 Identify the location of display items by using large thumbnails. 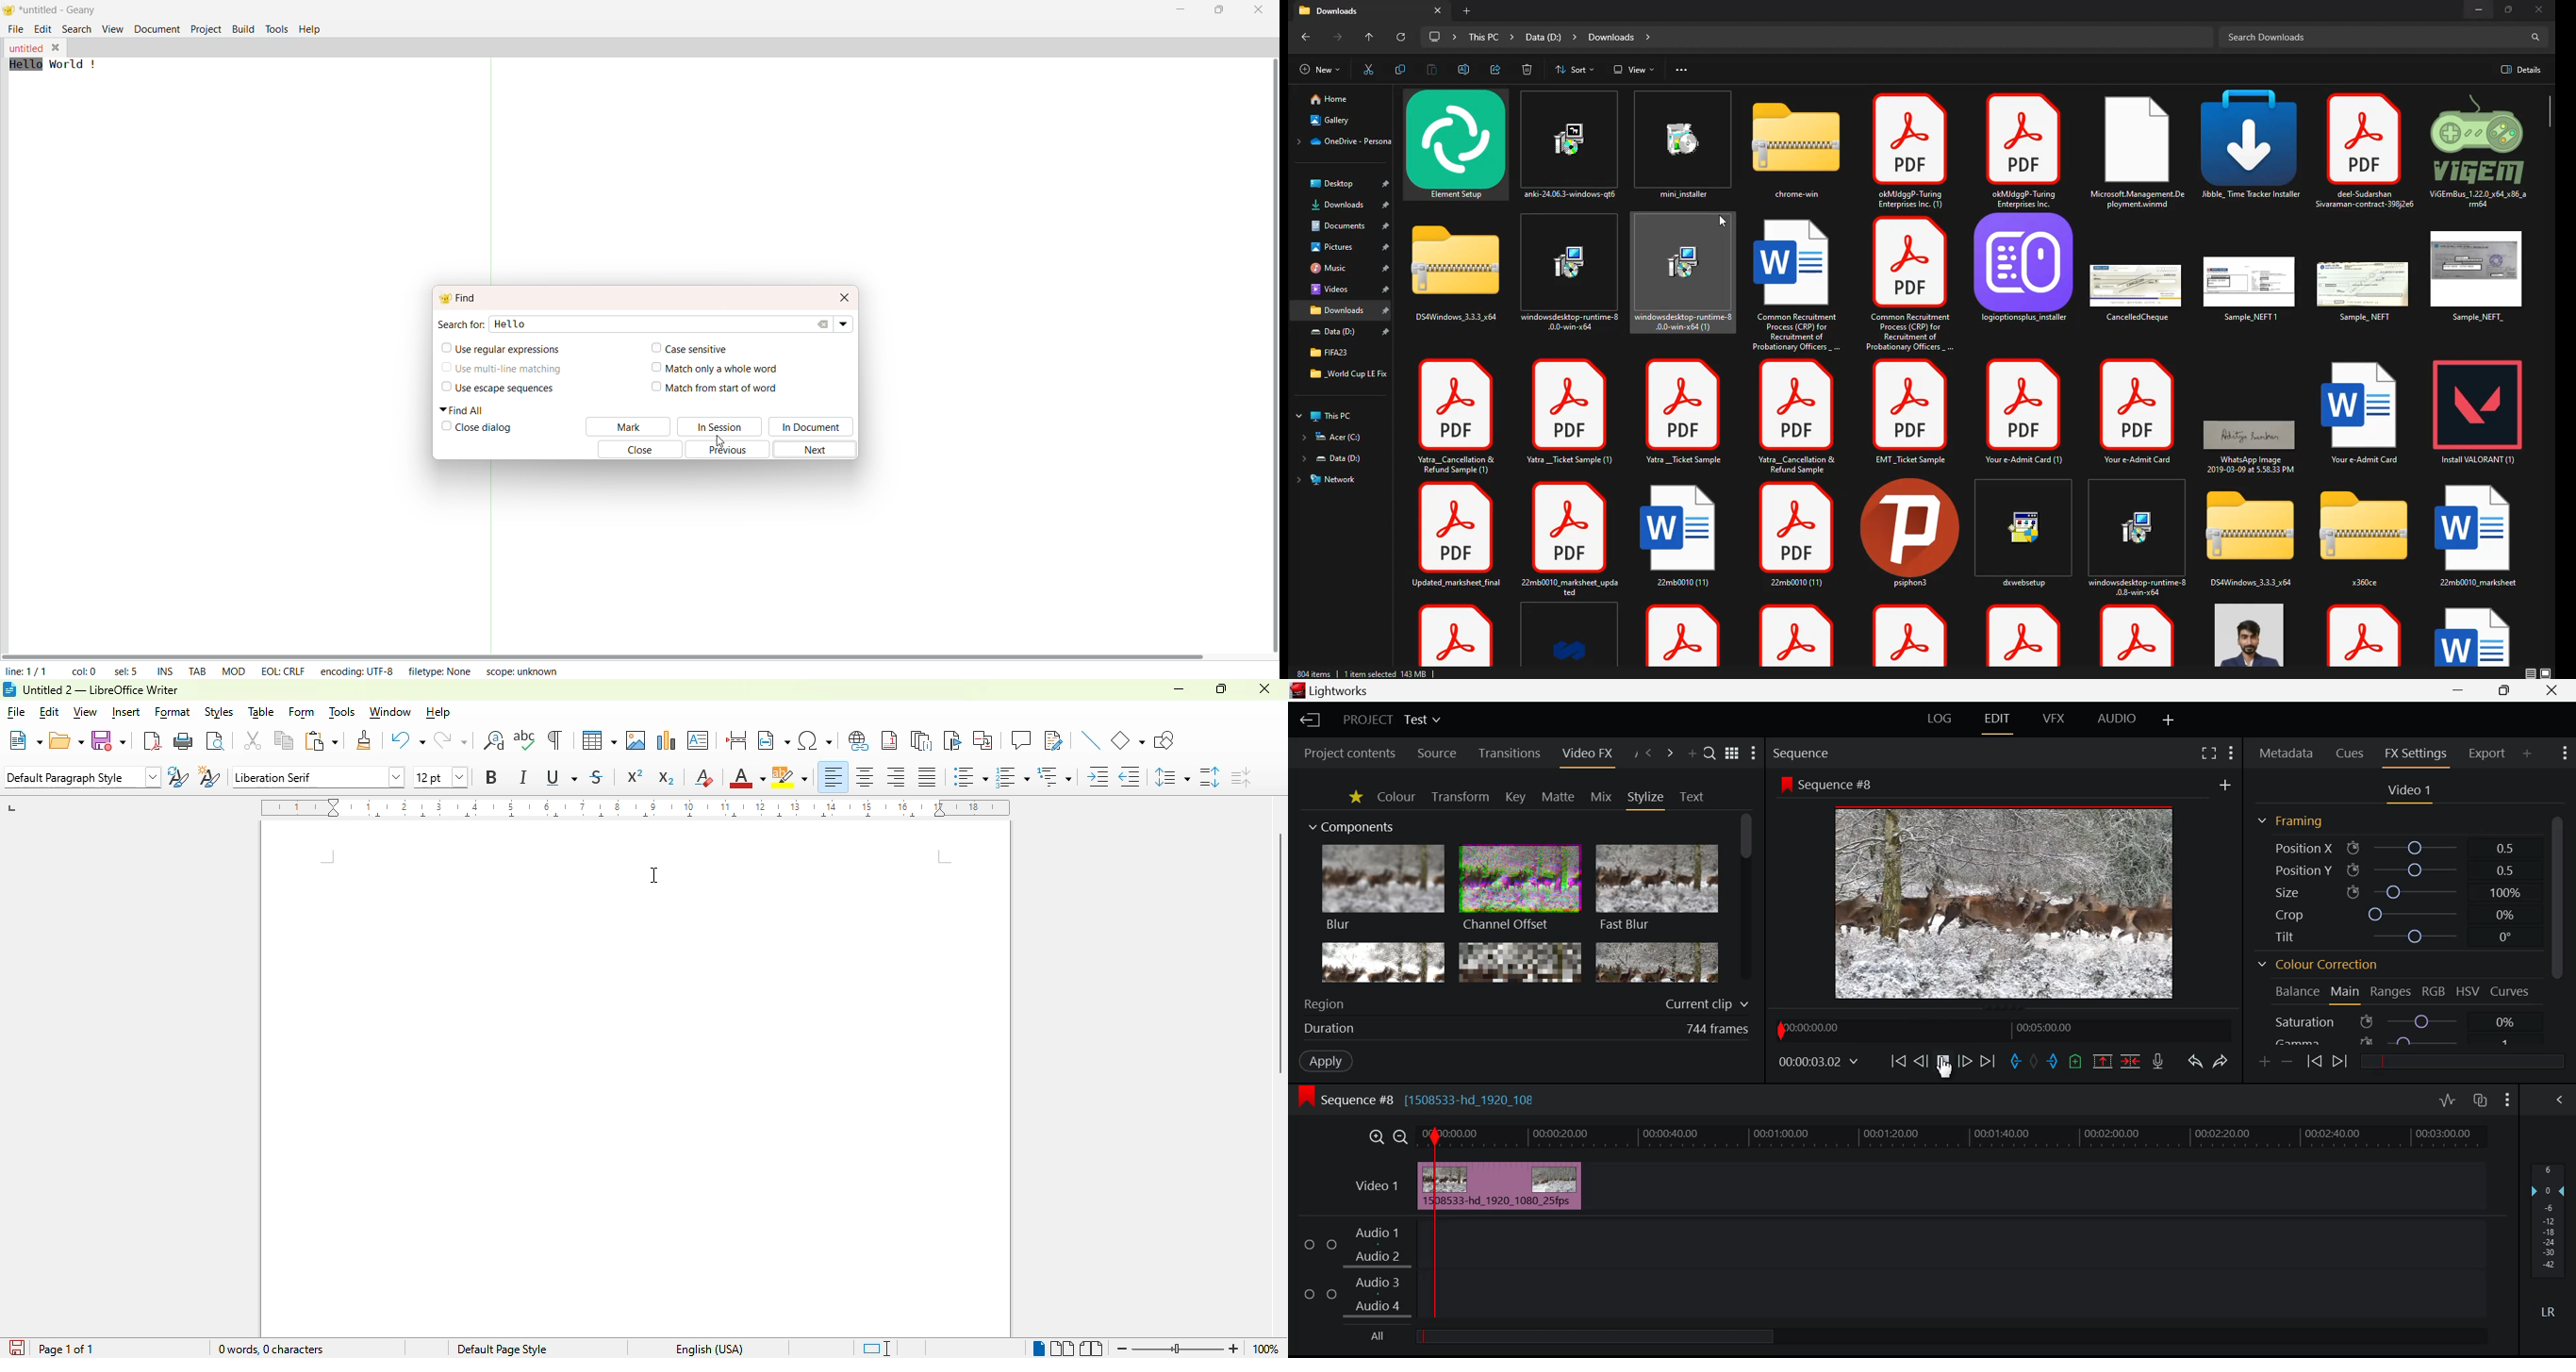
(4552, 1741).